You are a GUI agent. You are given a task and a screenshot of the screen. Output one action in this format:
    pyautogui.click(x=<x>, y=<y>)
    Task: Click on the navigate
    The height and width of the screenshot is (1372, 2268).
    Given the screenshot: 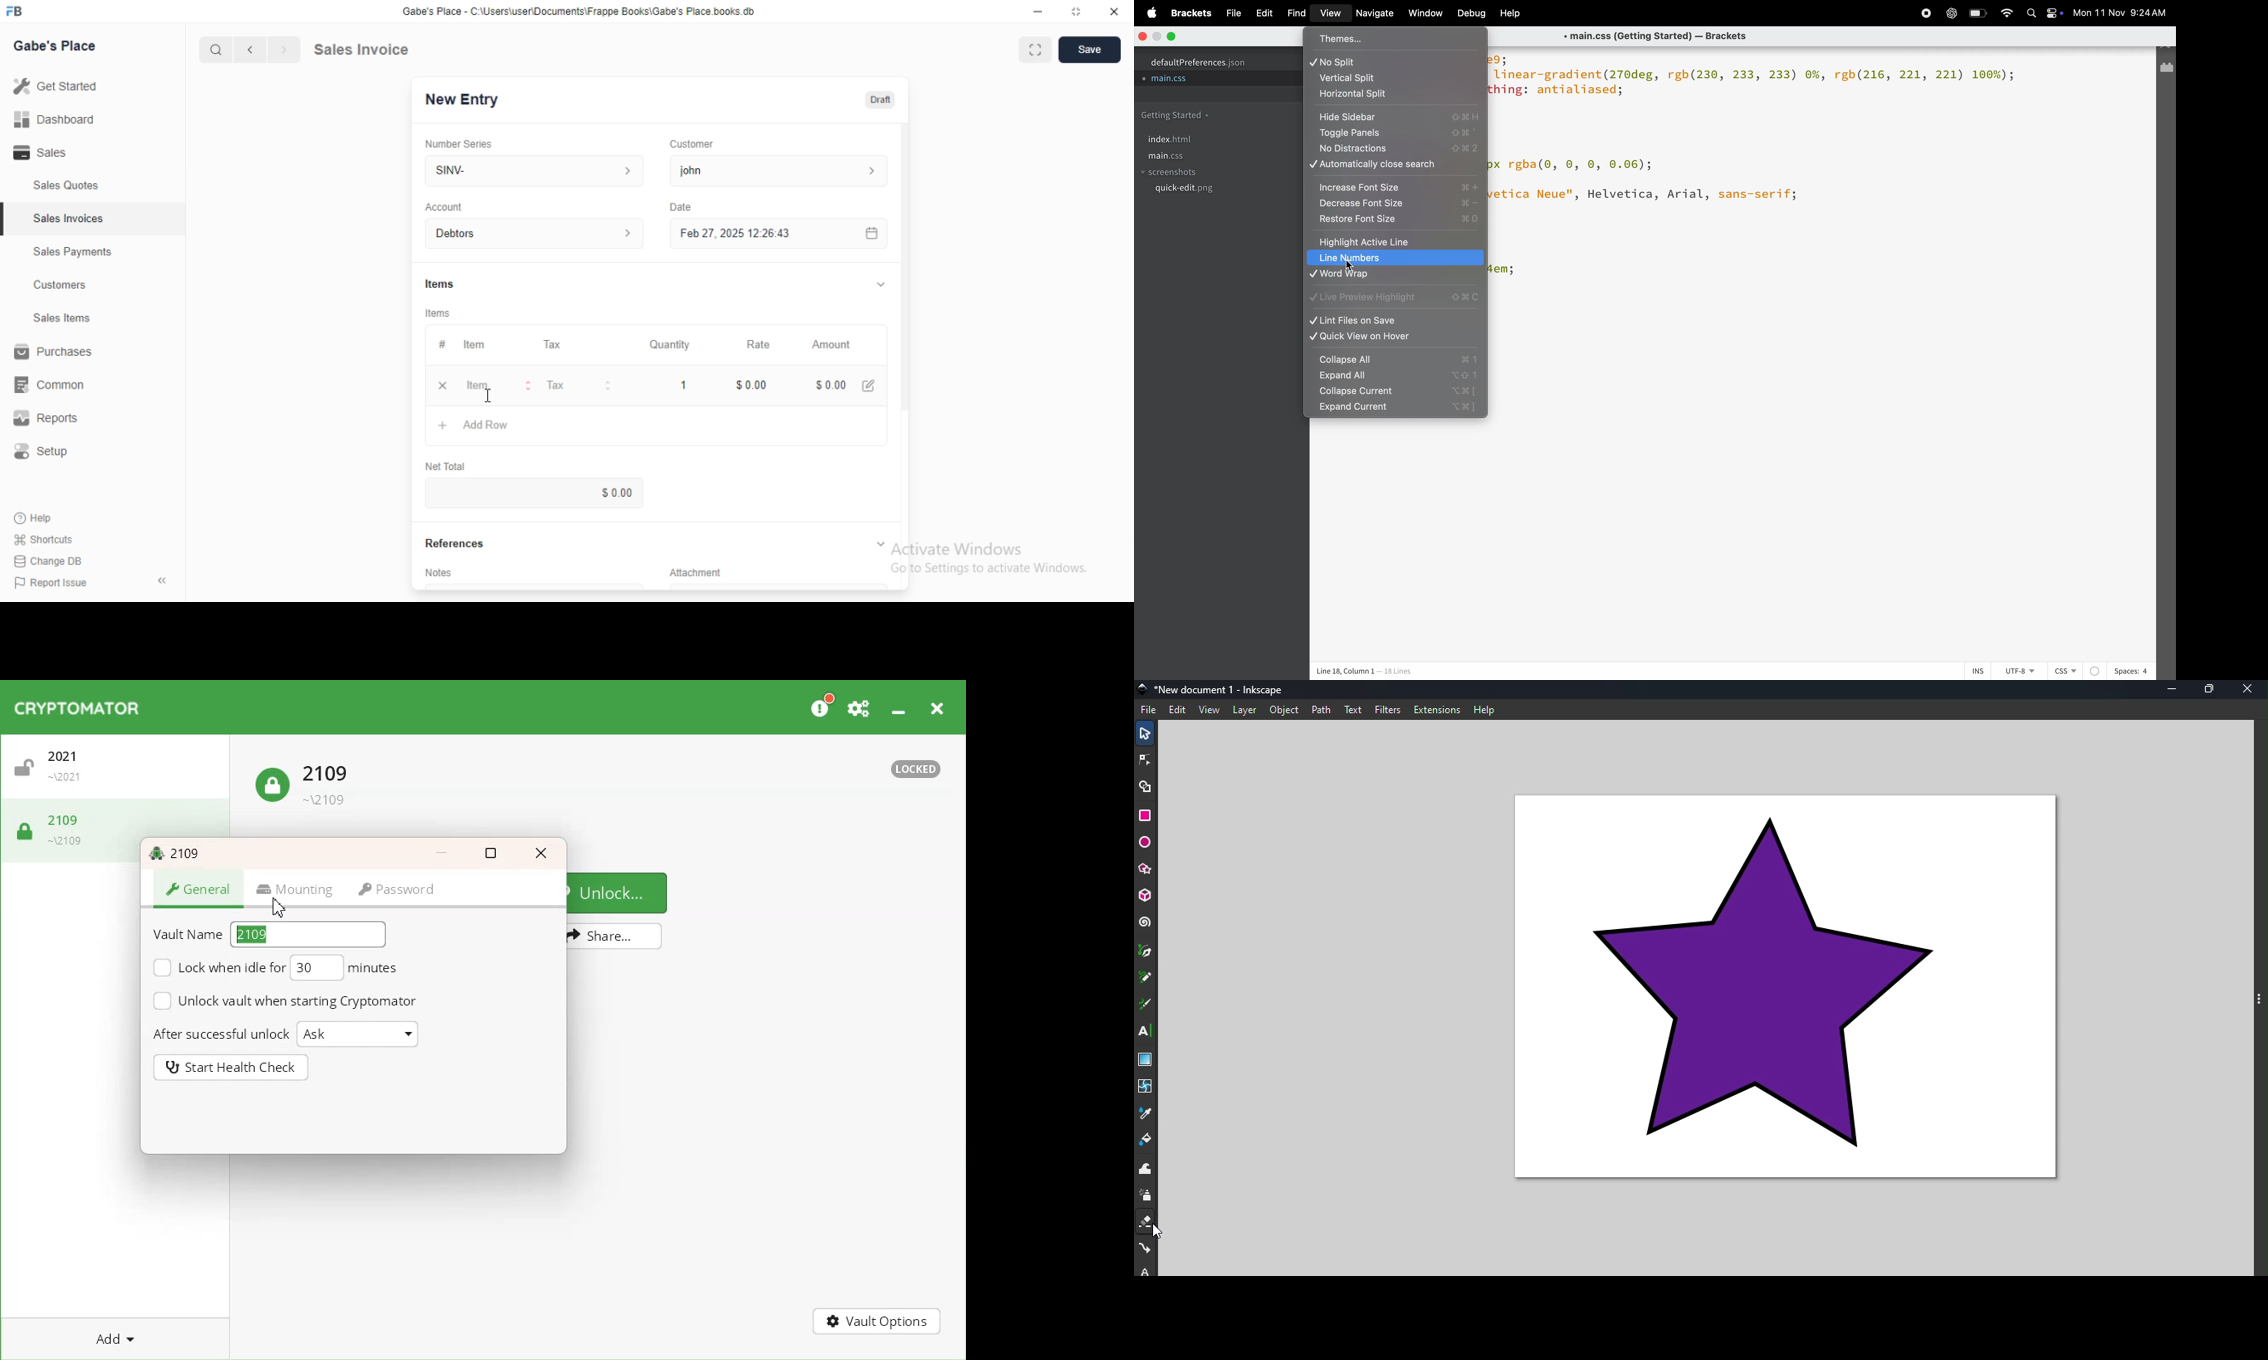 What is the action you would take?
    pyautogui.click(x=1373, y=14)
    